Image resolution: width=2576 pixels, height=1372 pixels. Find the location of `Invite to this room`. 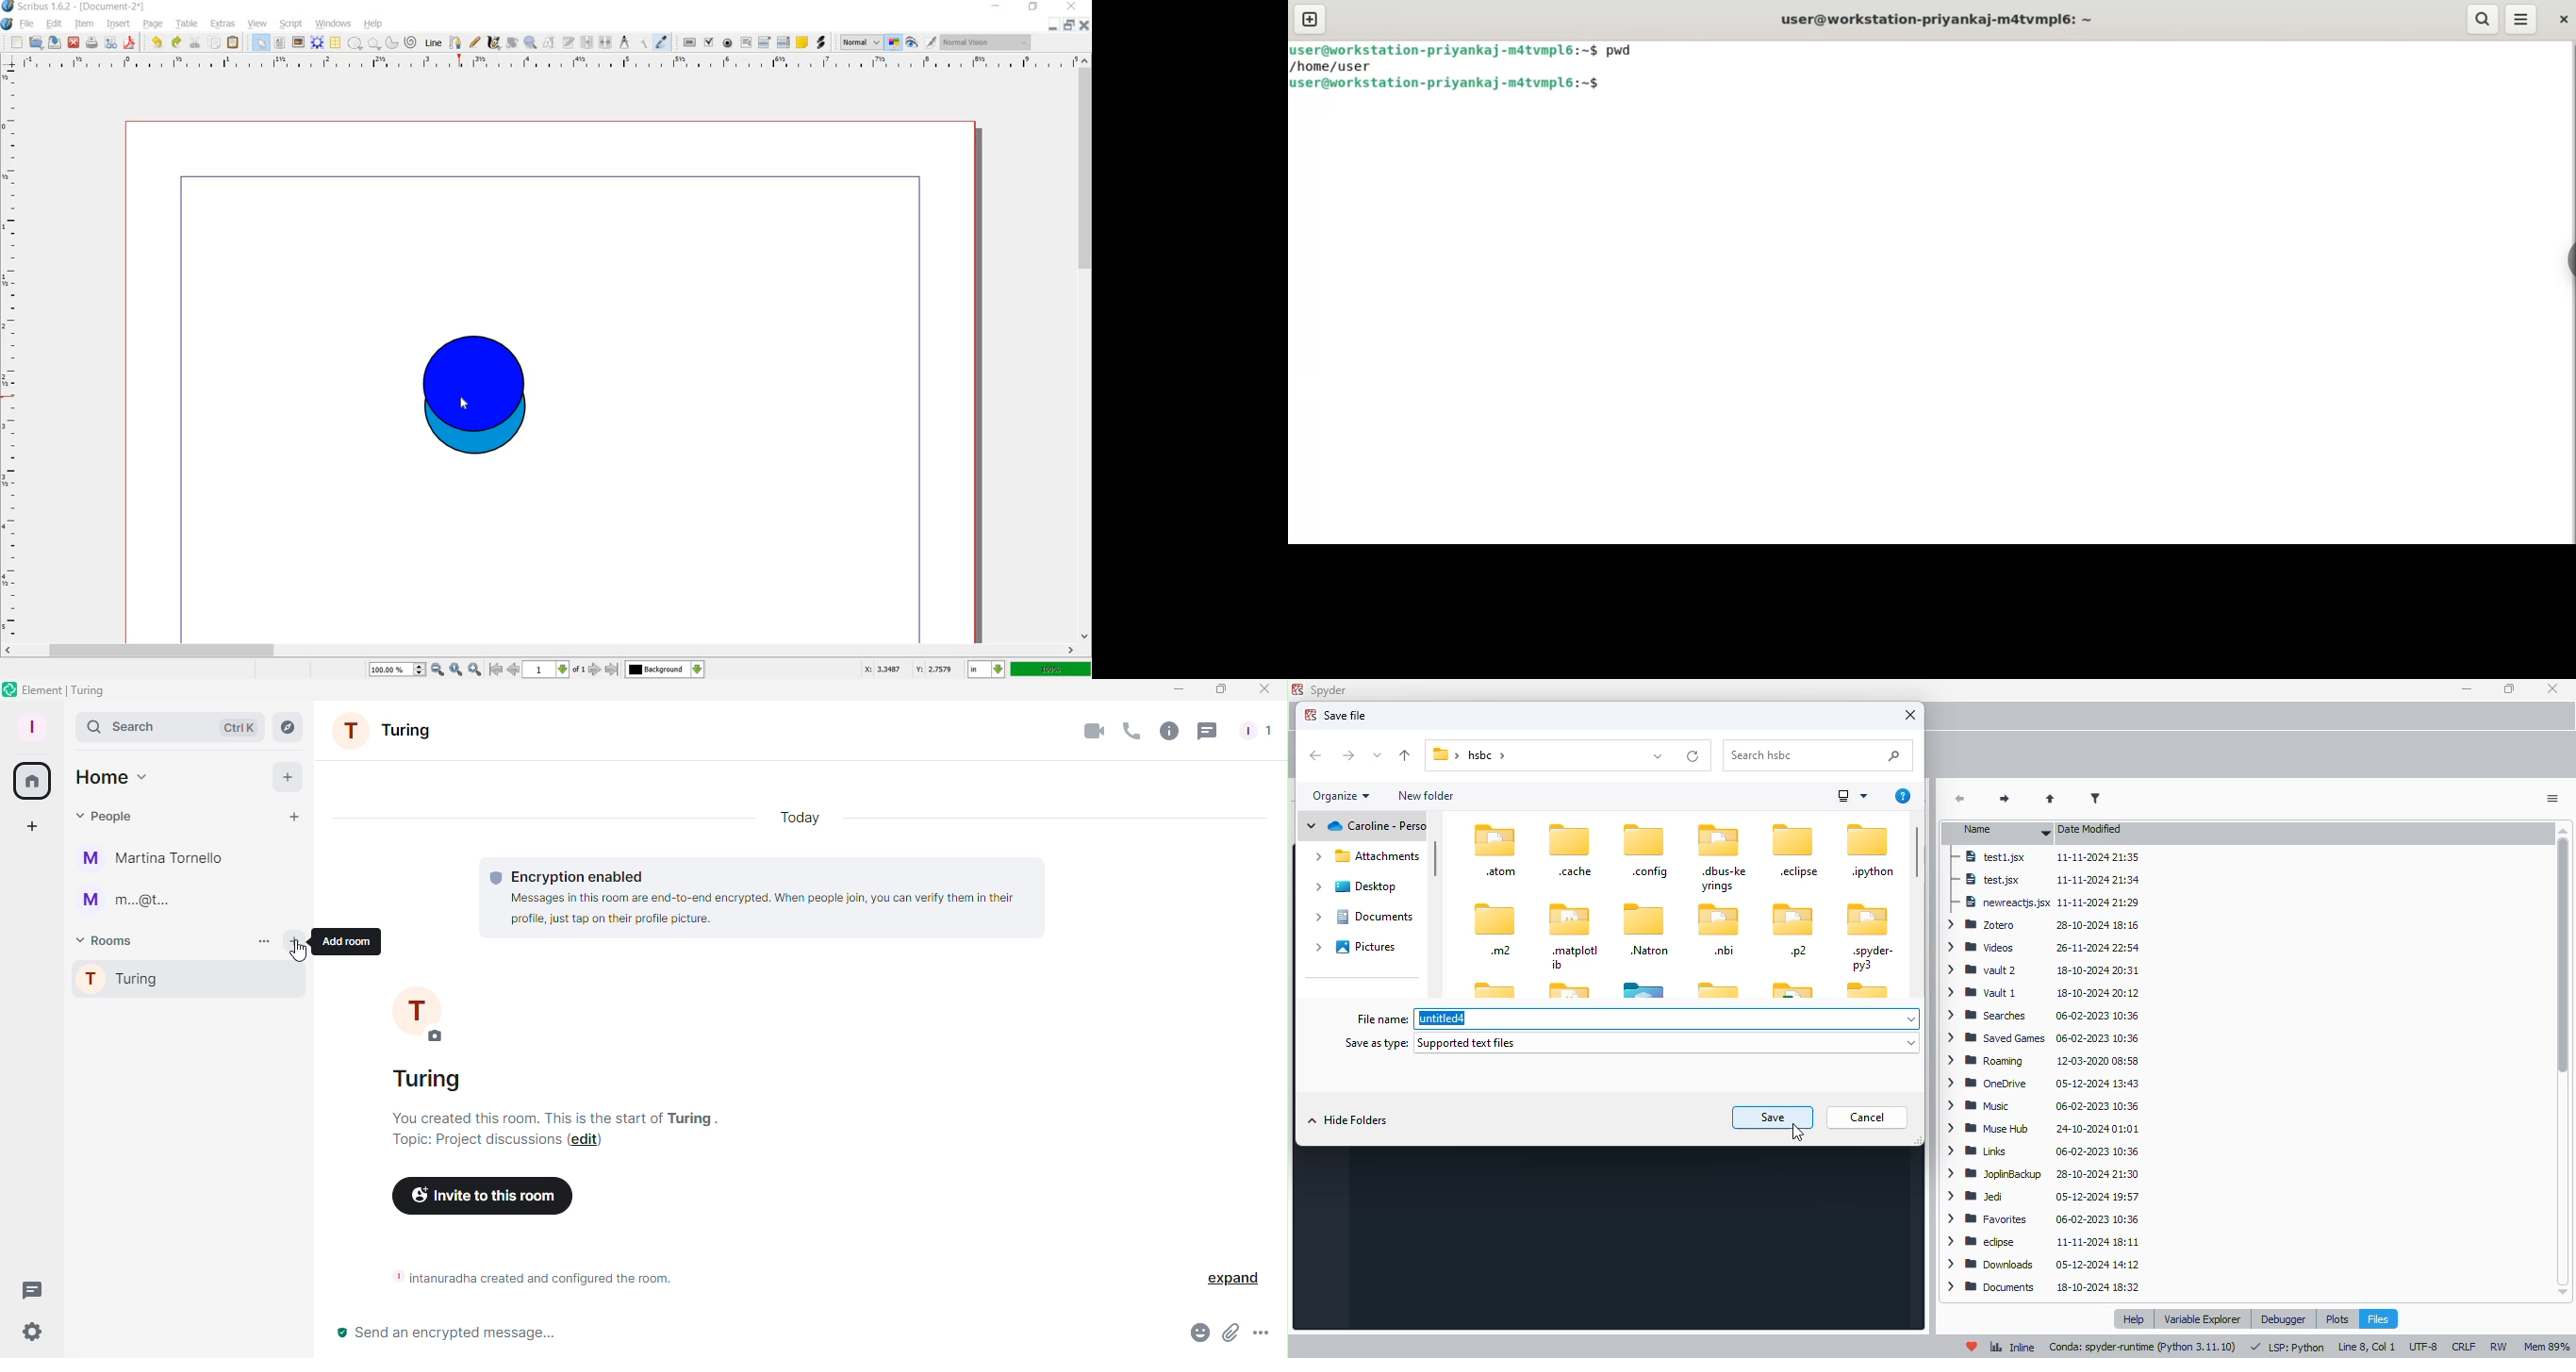

Invite to this room is located at coordinates (479, 1198).